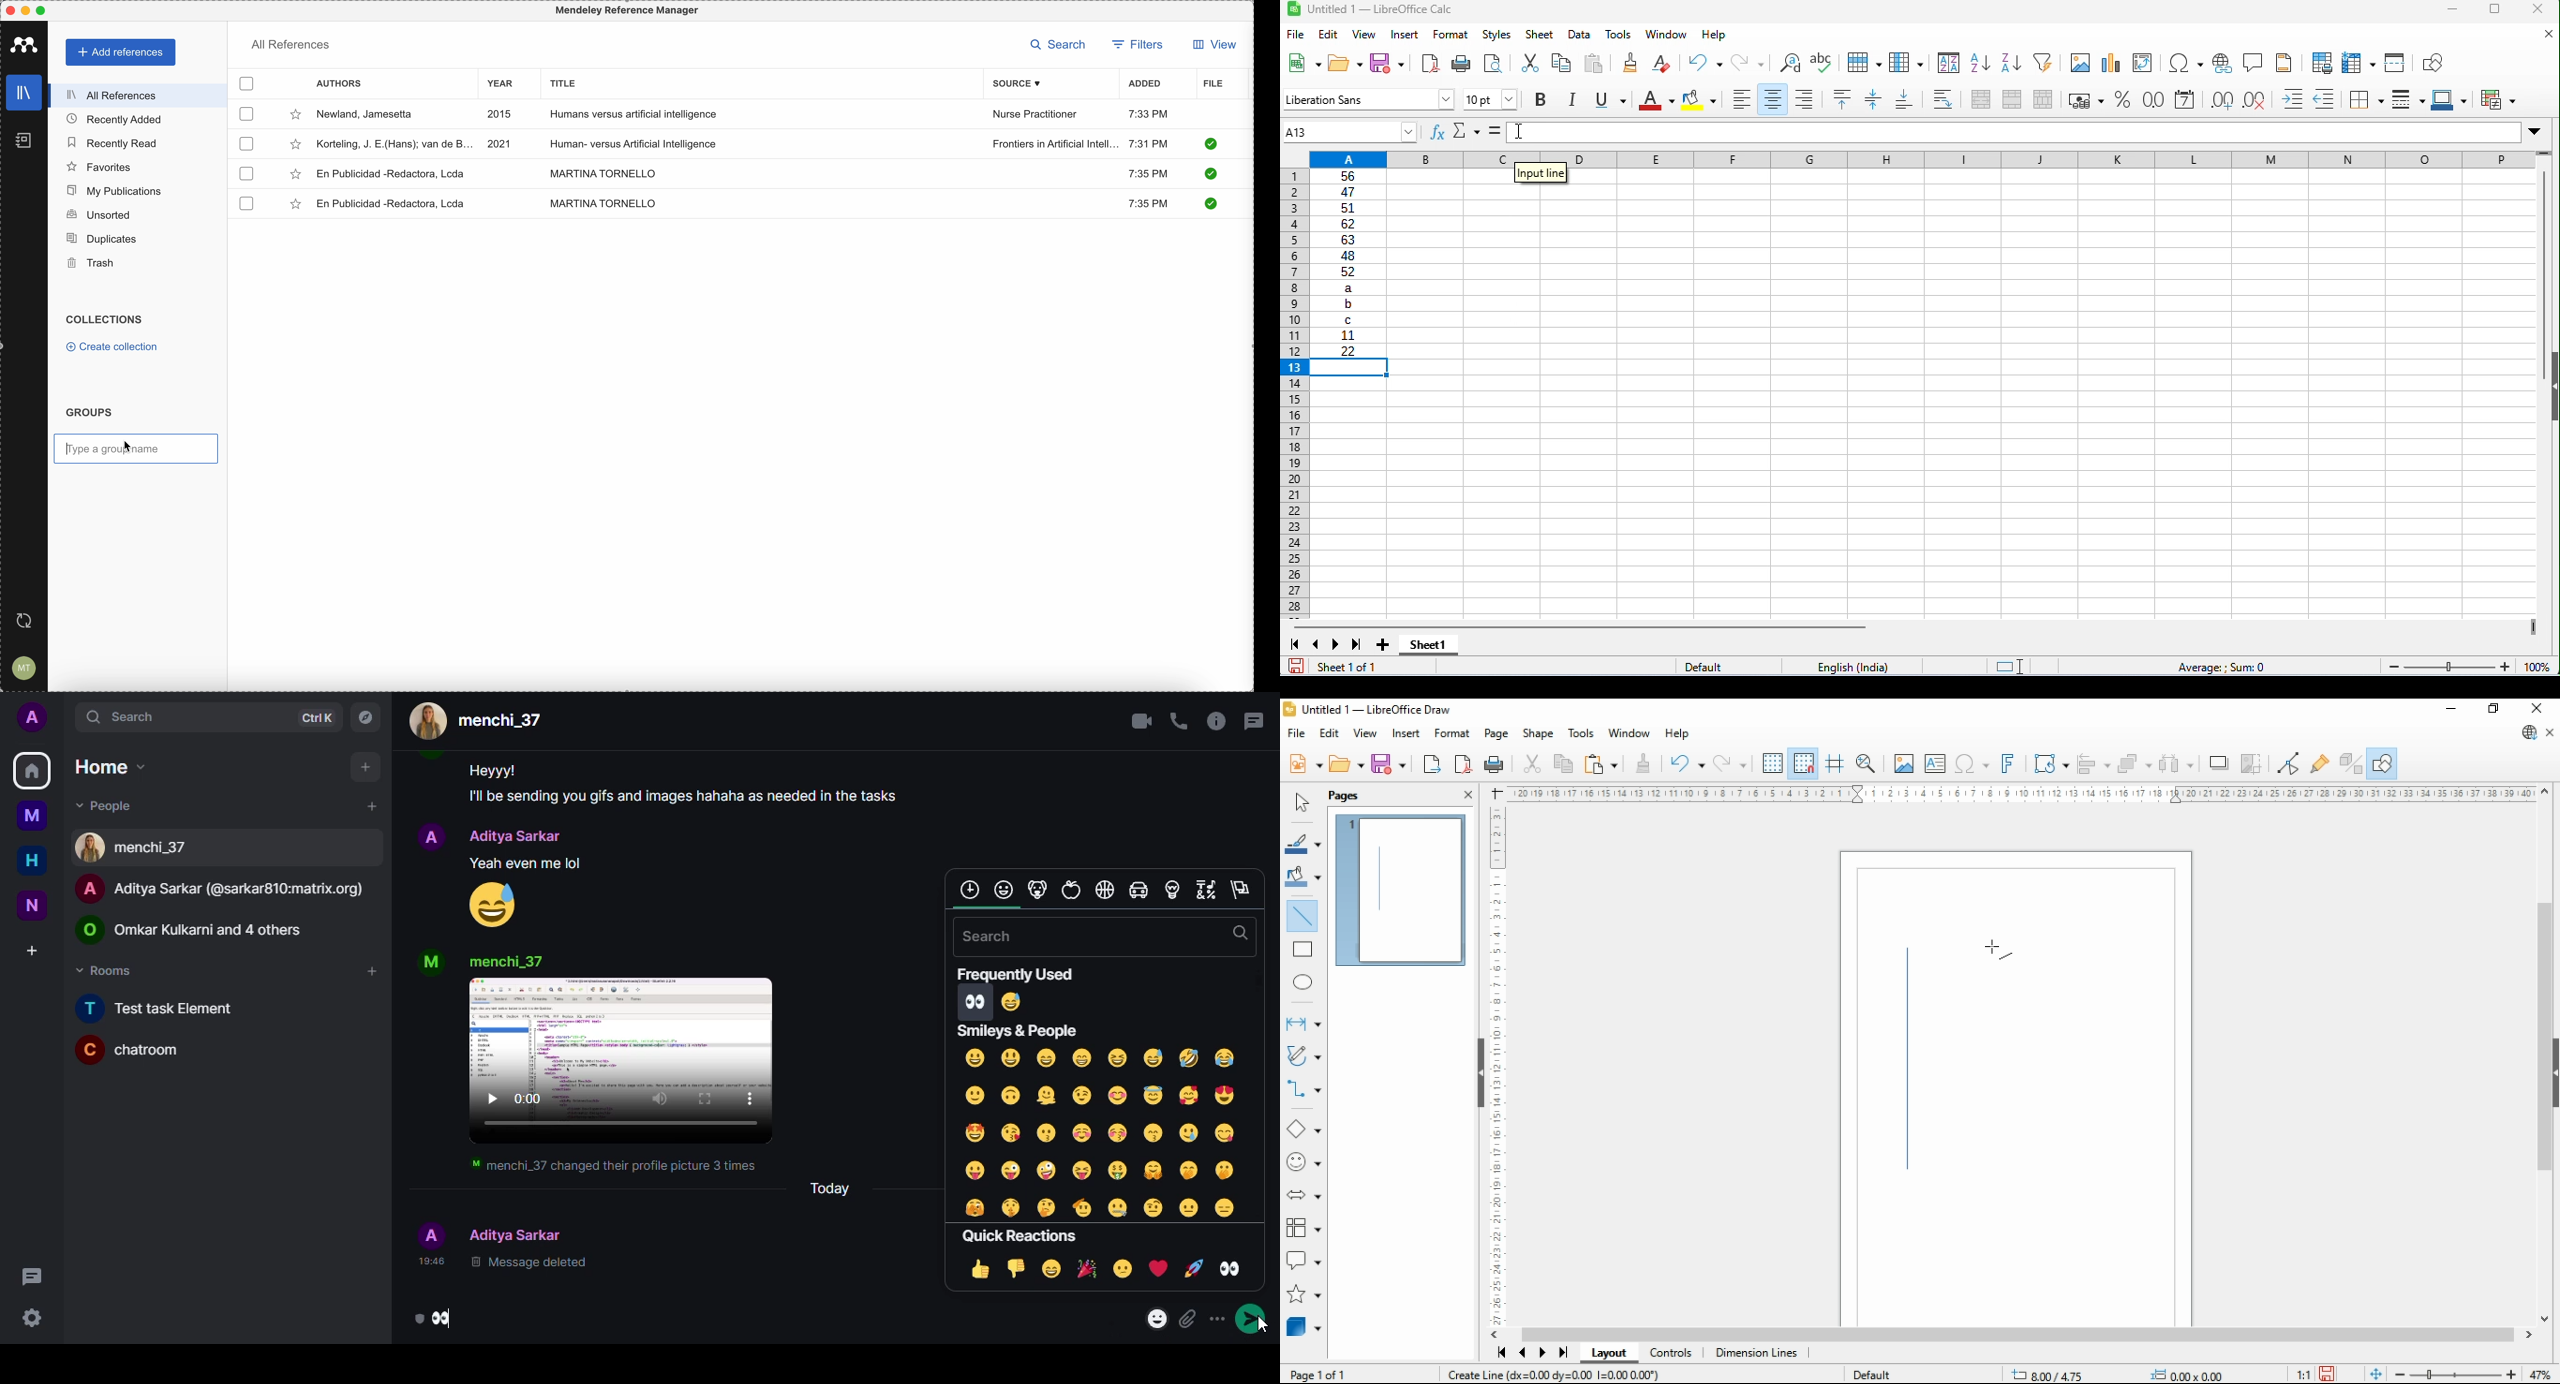  What do you see at coordinates (1540, 34) in the screenshot?
I see `sheet` at bounding box center [1540, 34].